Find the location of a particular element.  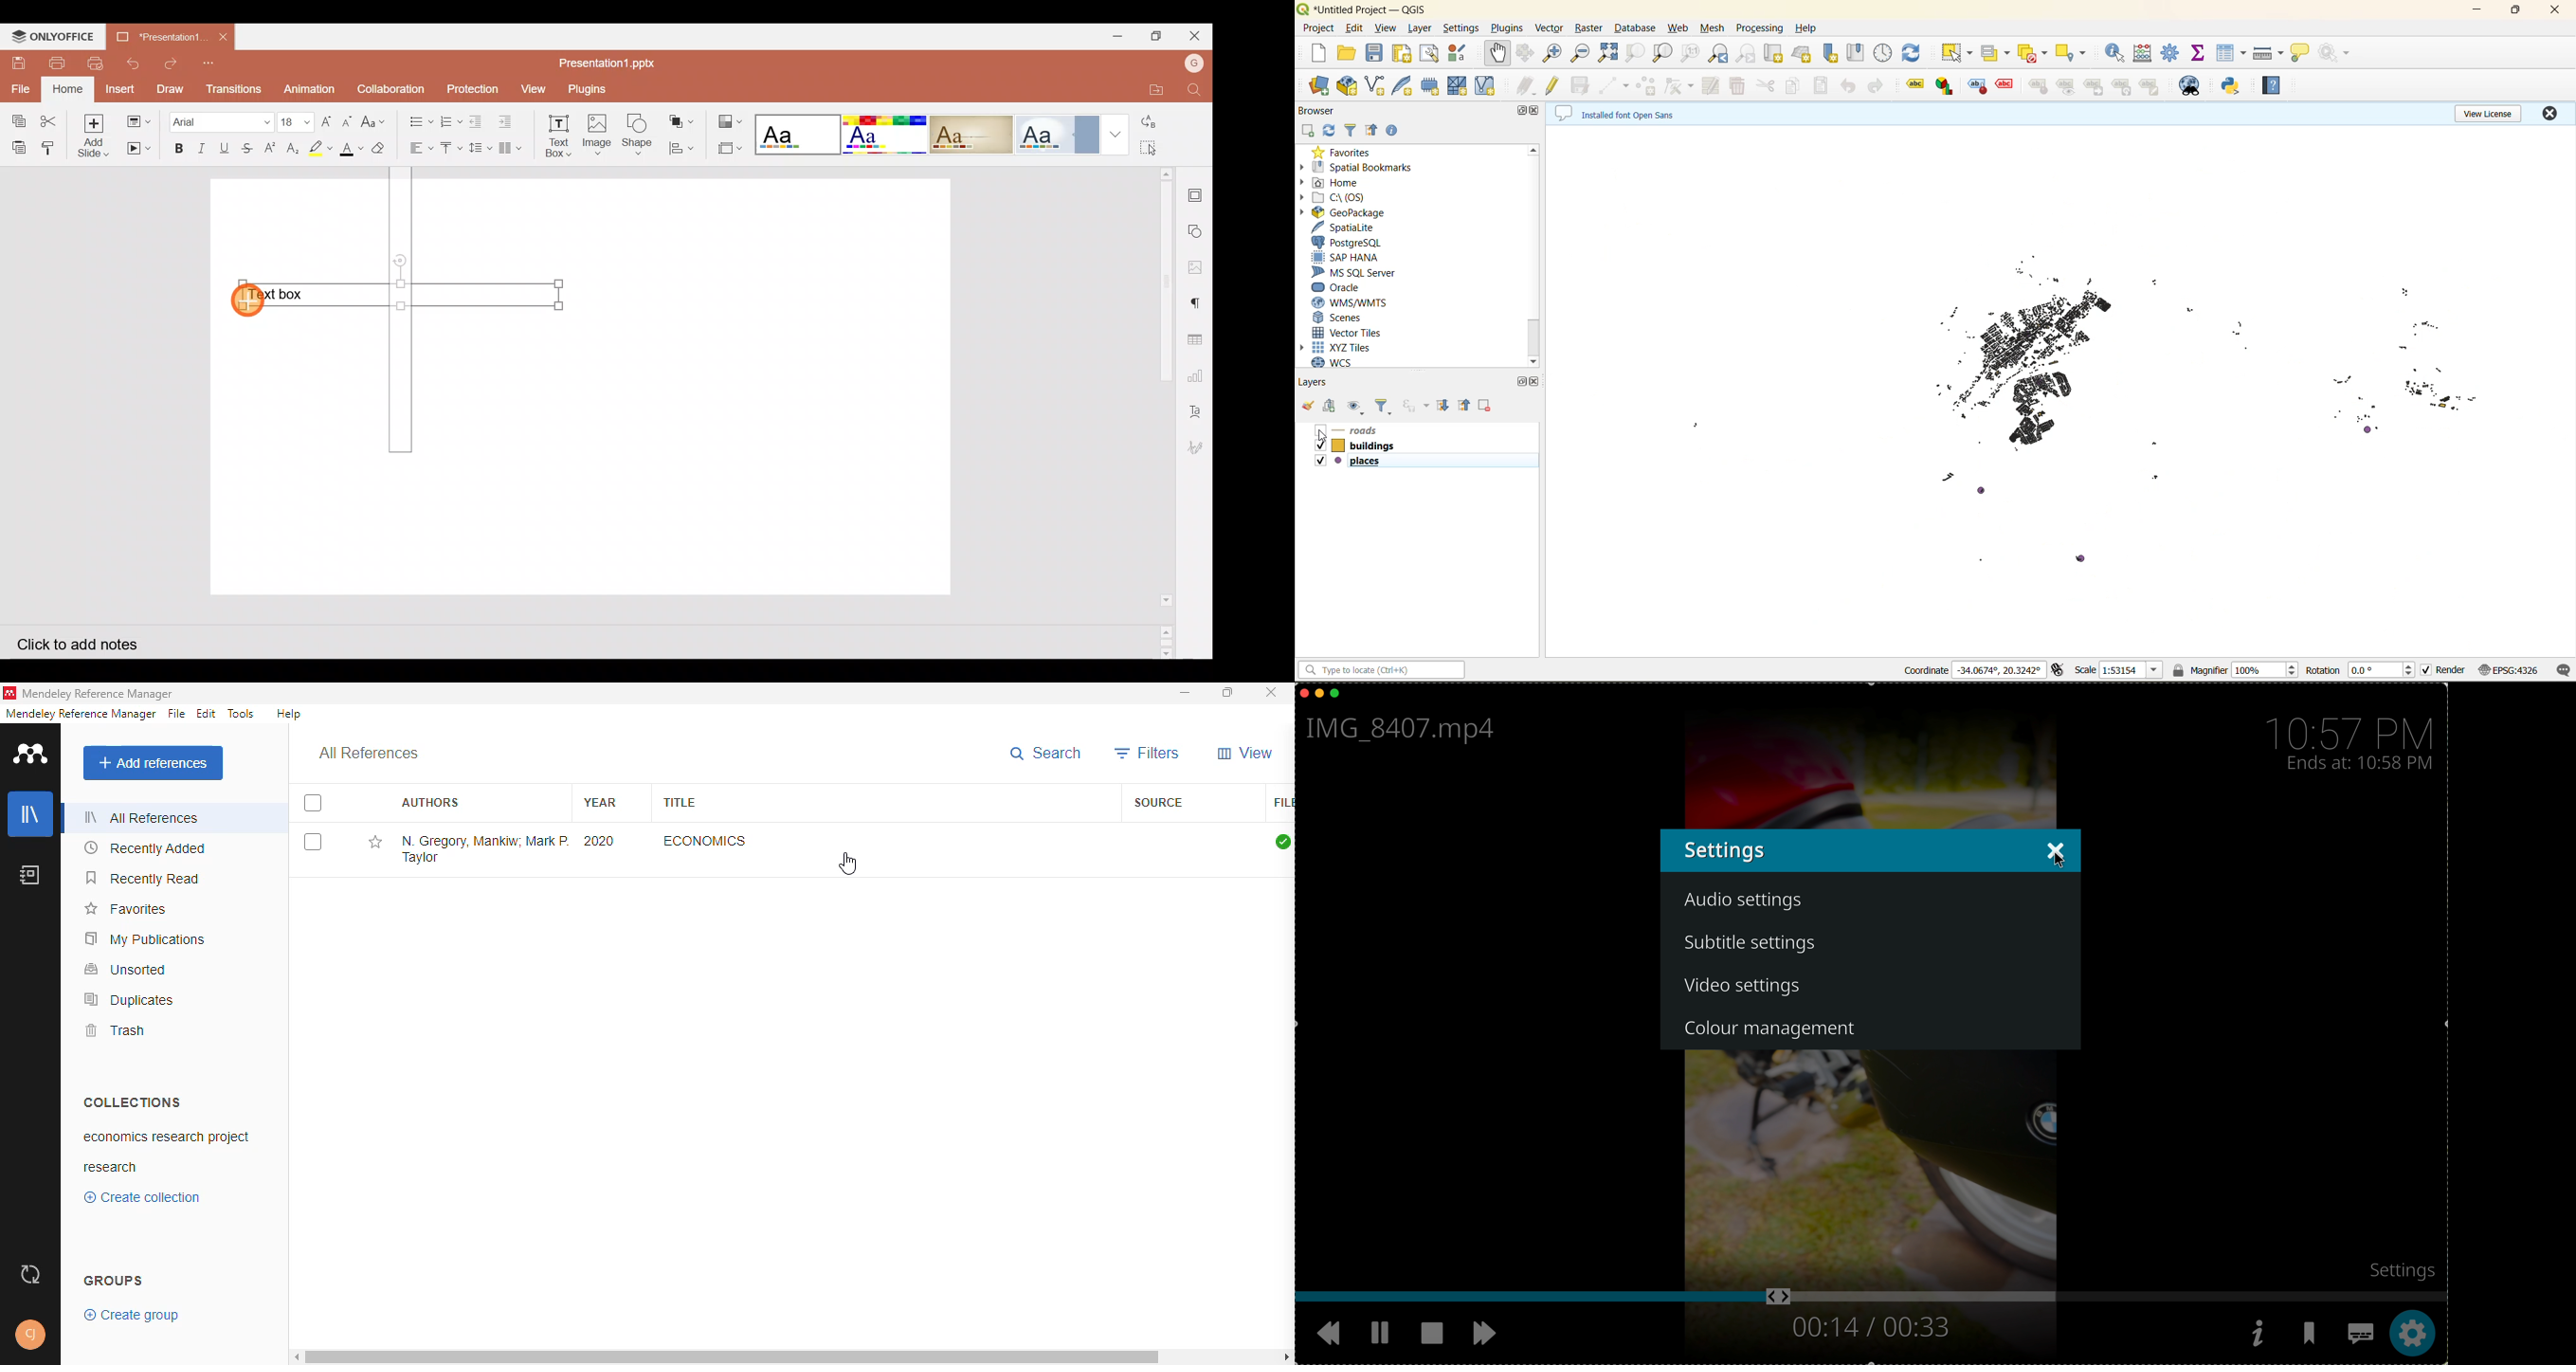

duplicates is located at coordinates (130, 999).